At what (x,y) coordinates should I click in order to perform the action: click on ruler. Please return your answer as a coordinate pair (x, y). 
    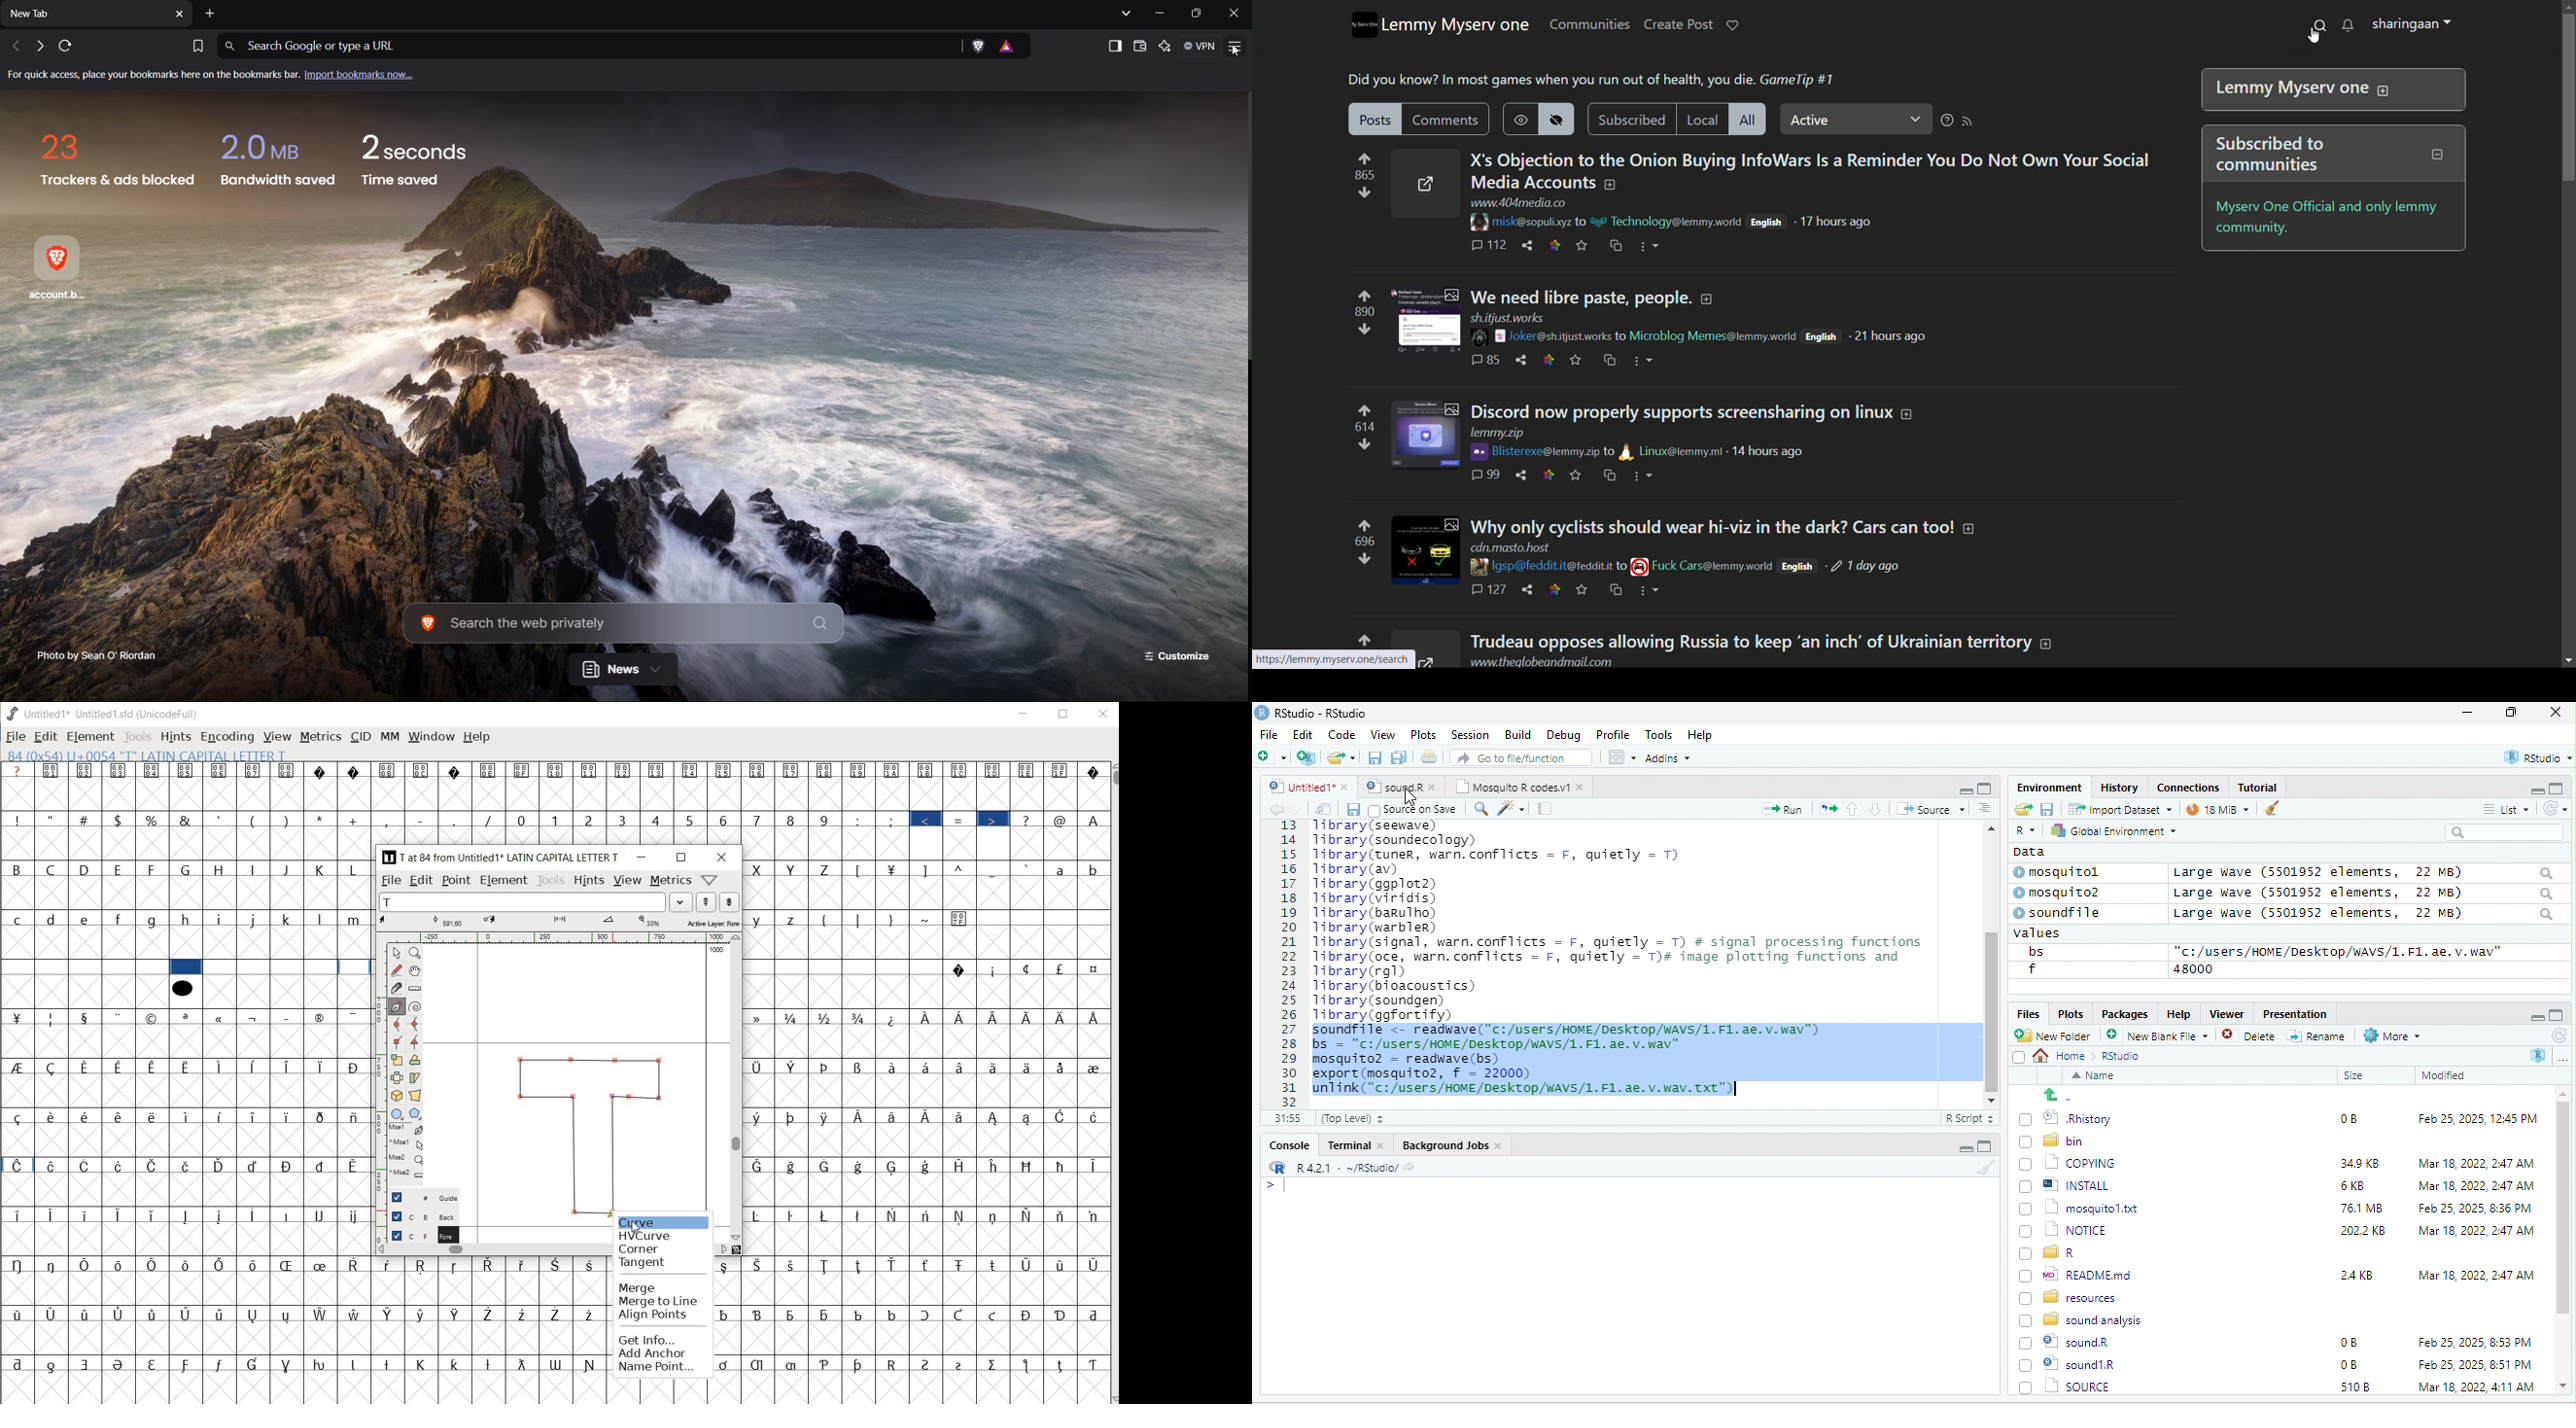
    Looking at the image, I should click on (556, 938).